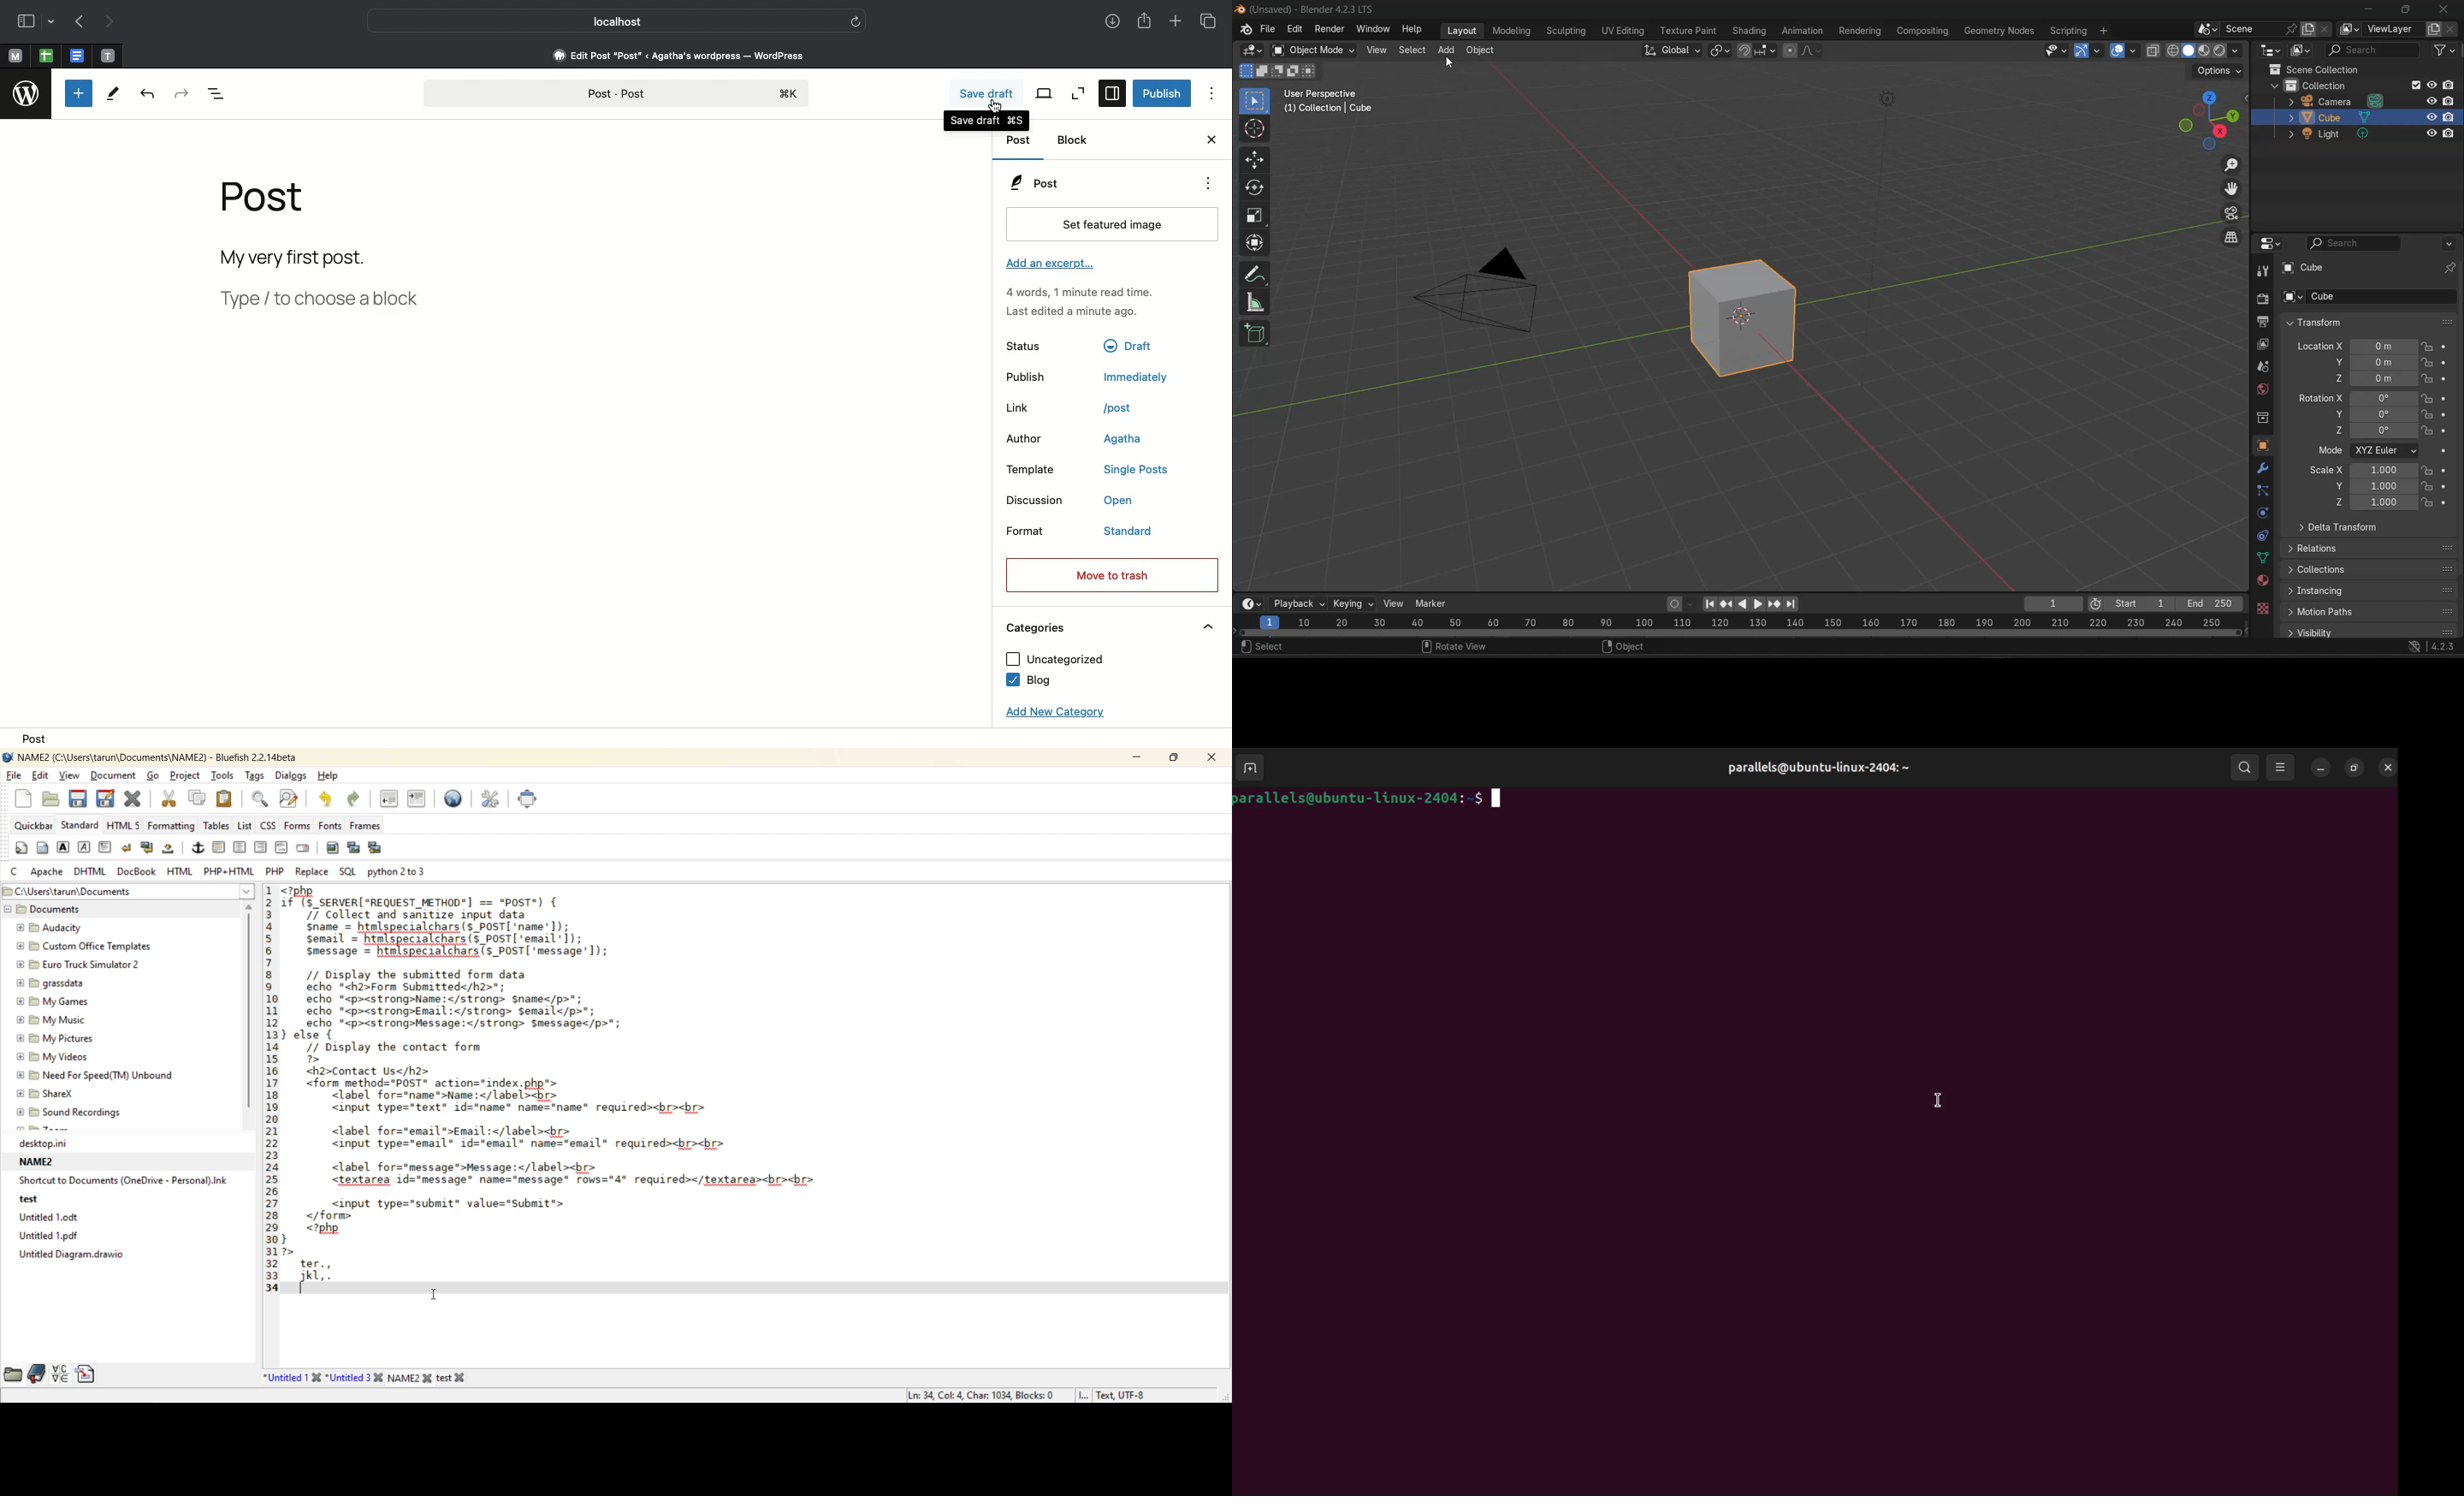  Describe the element at coordinates (2264, 367) in the screenshot. I see `scene` at that location.